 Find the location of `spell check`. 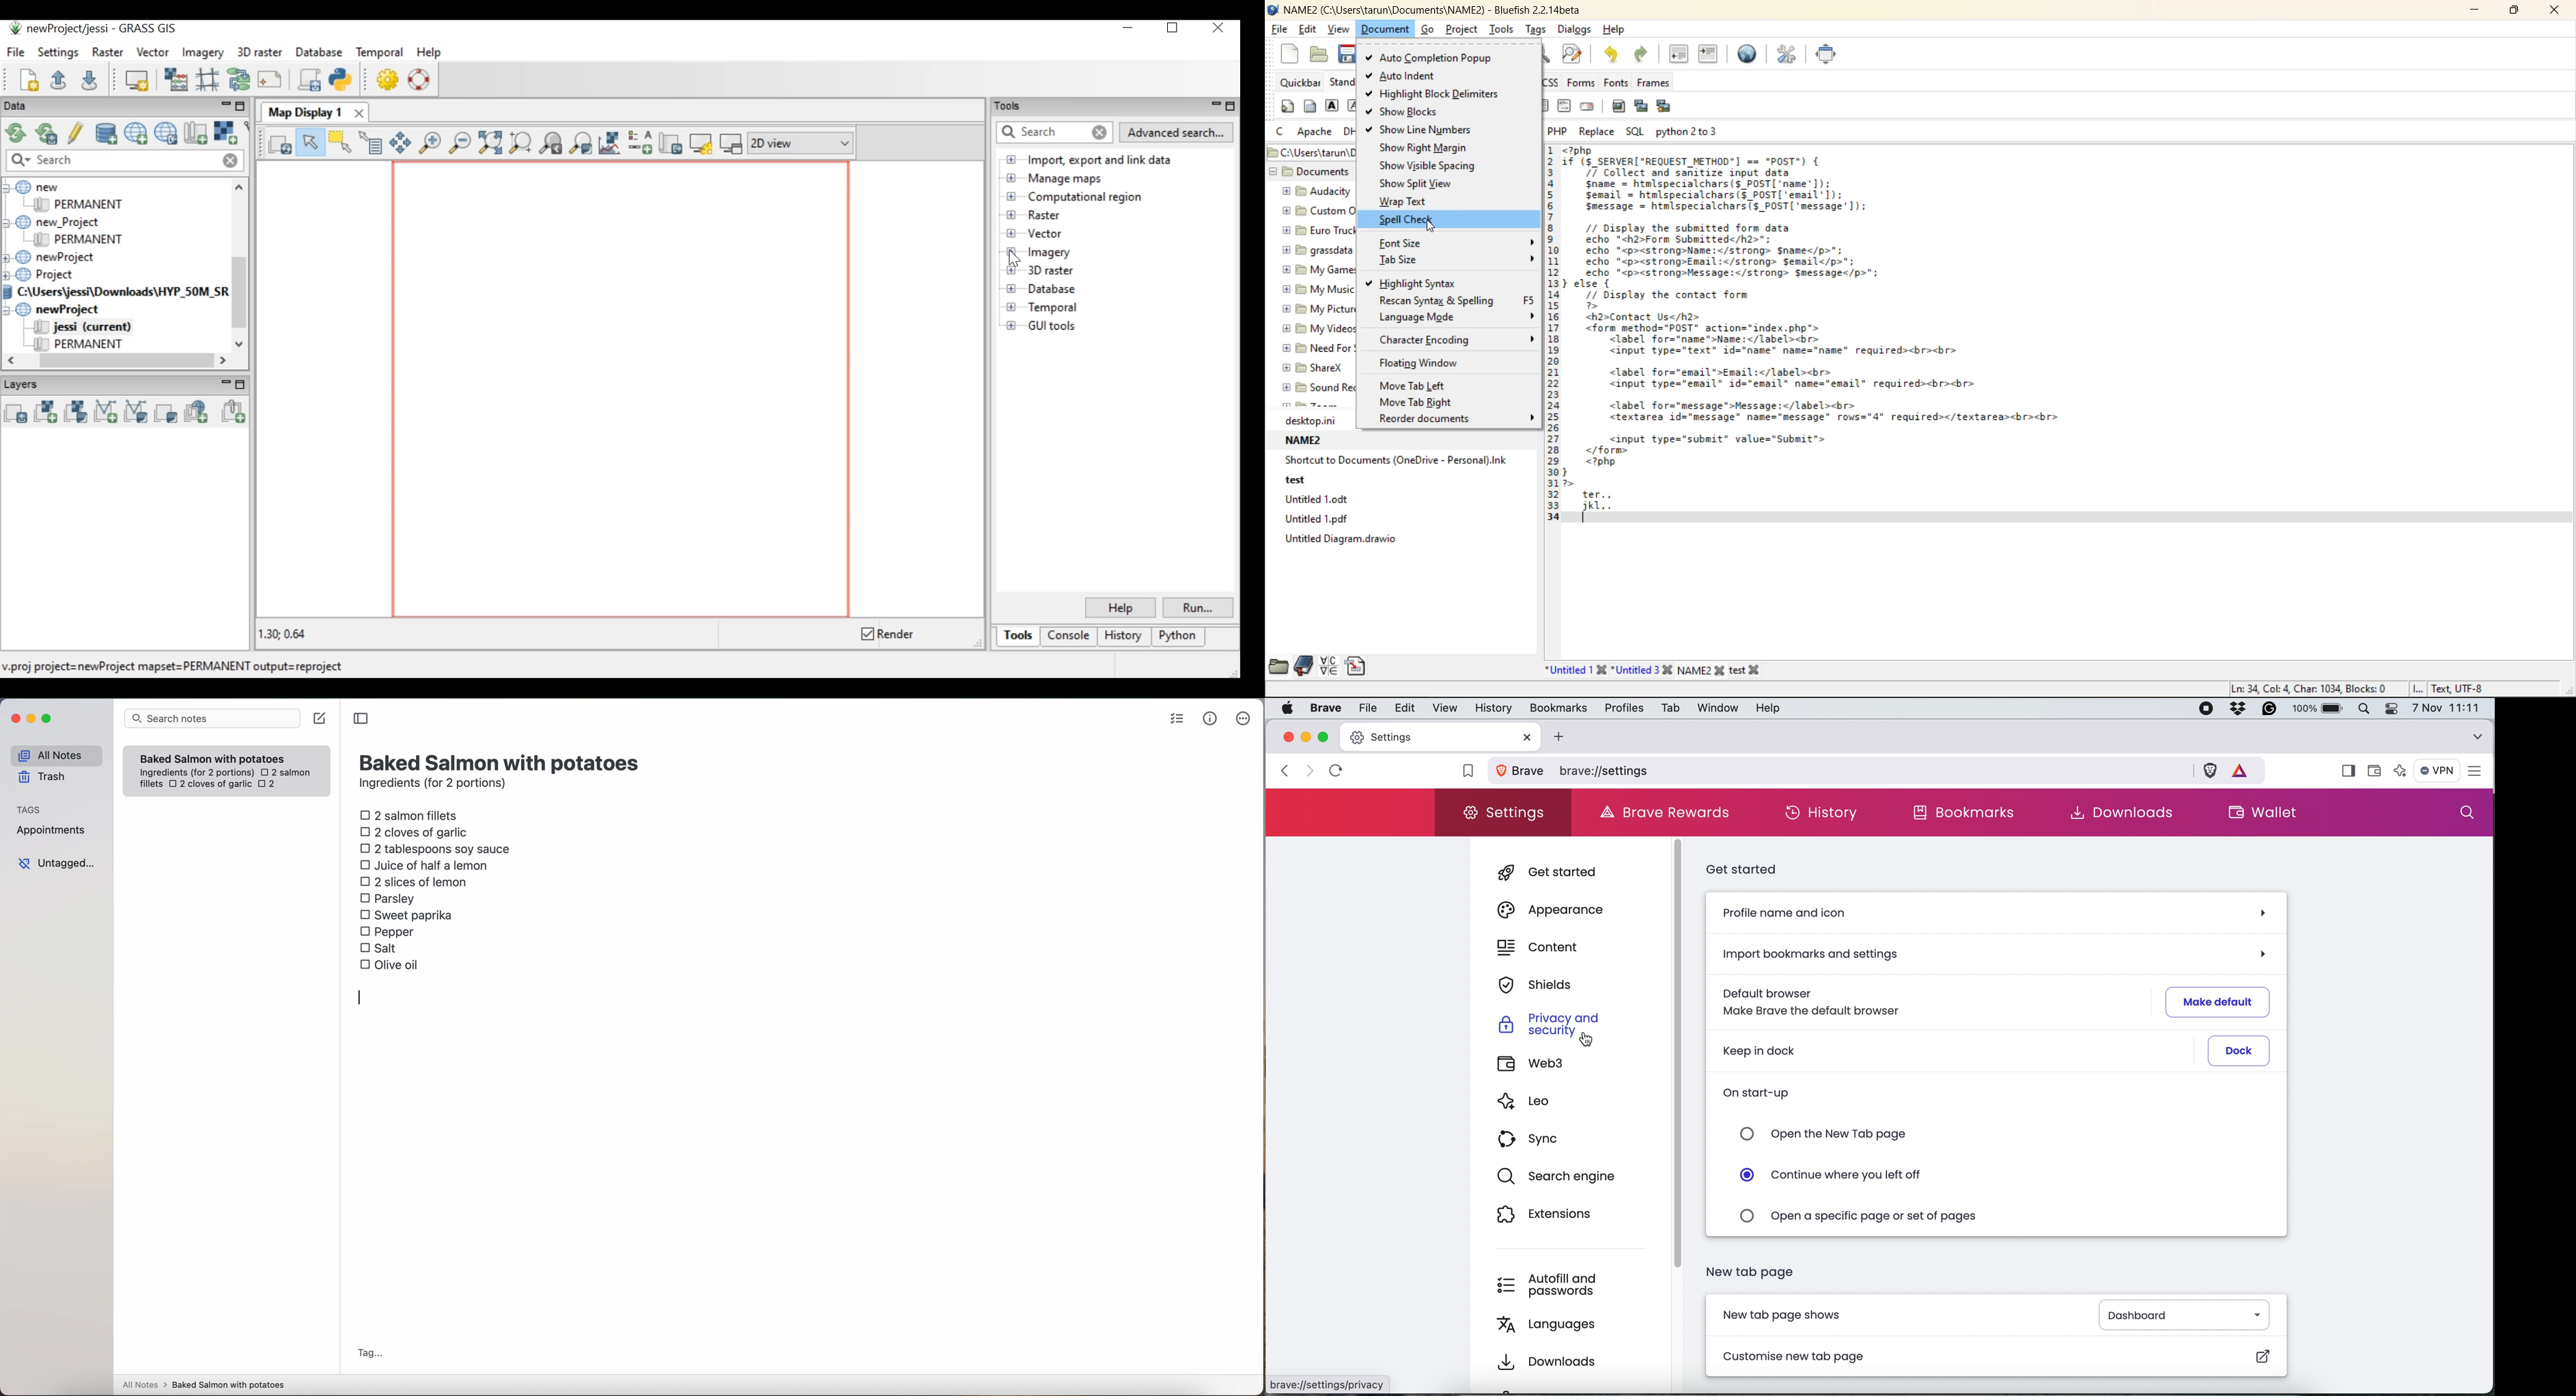

spell check is located at coordinates (1413, 220).